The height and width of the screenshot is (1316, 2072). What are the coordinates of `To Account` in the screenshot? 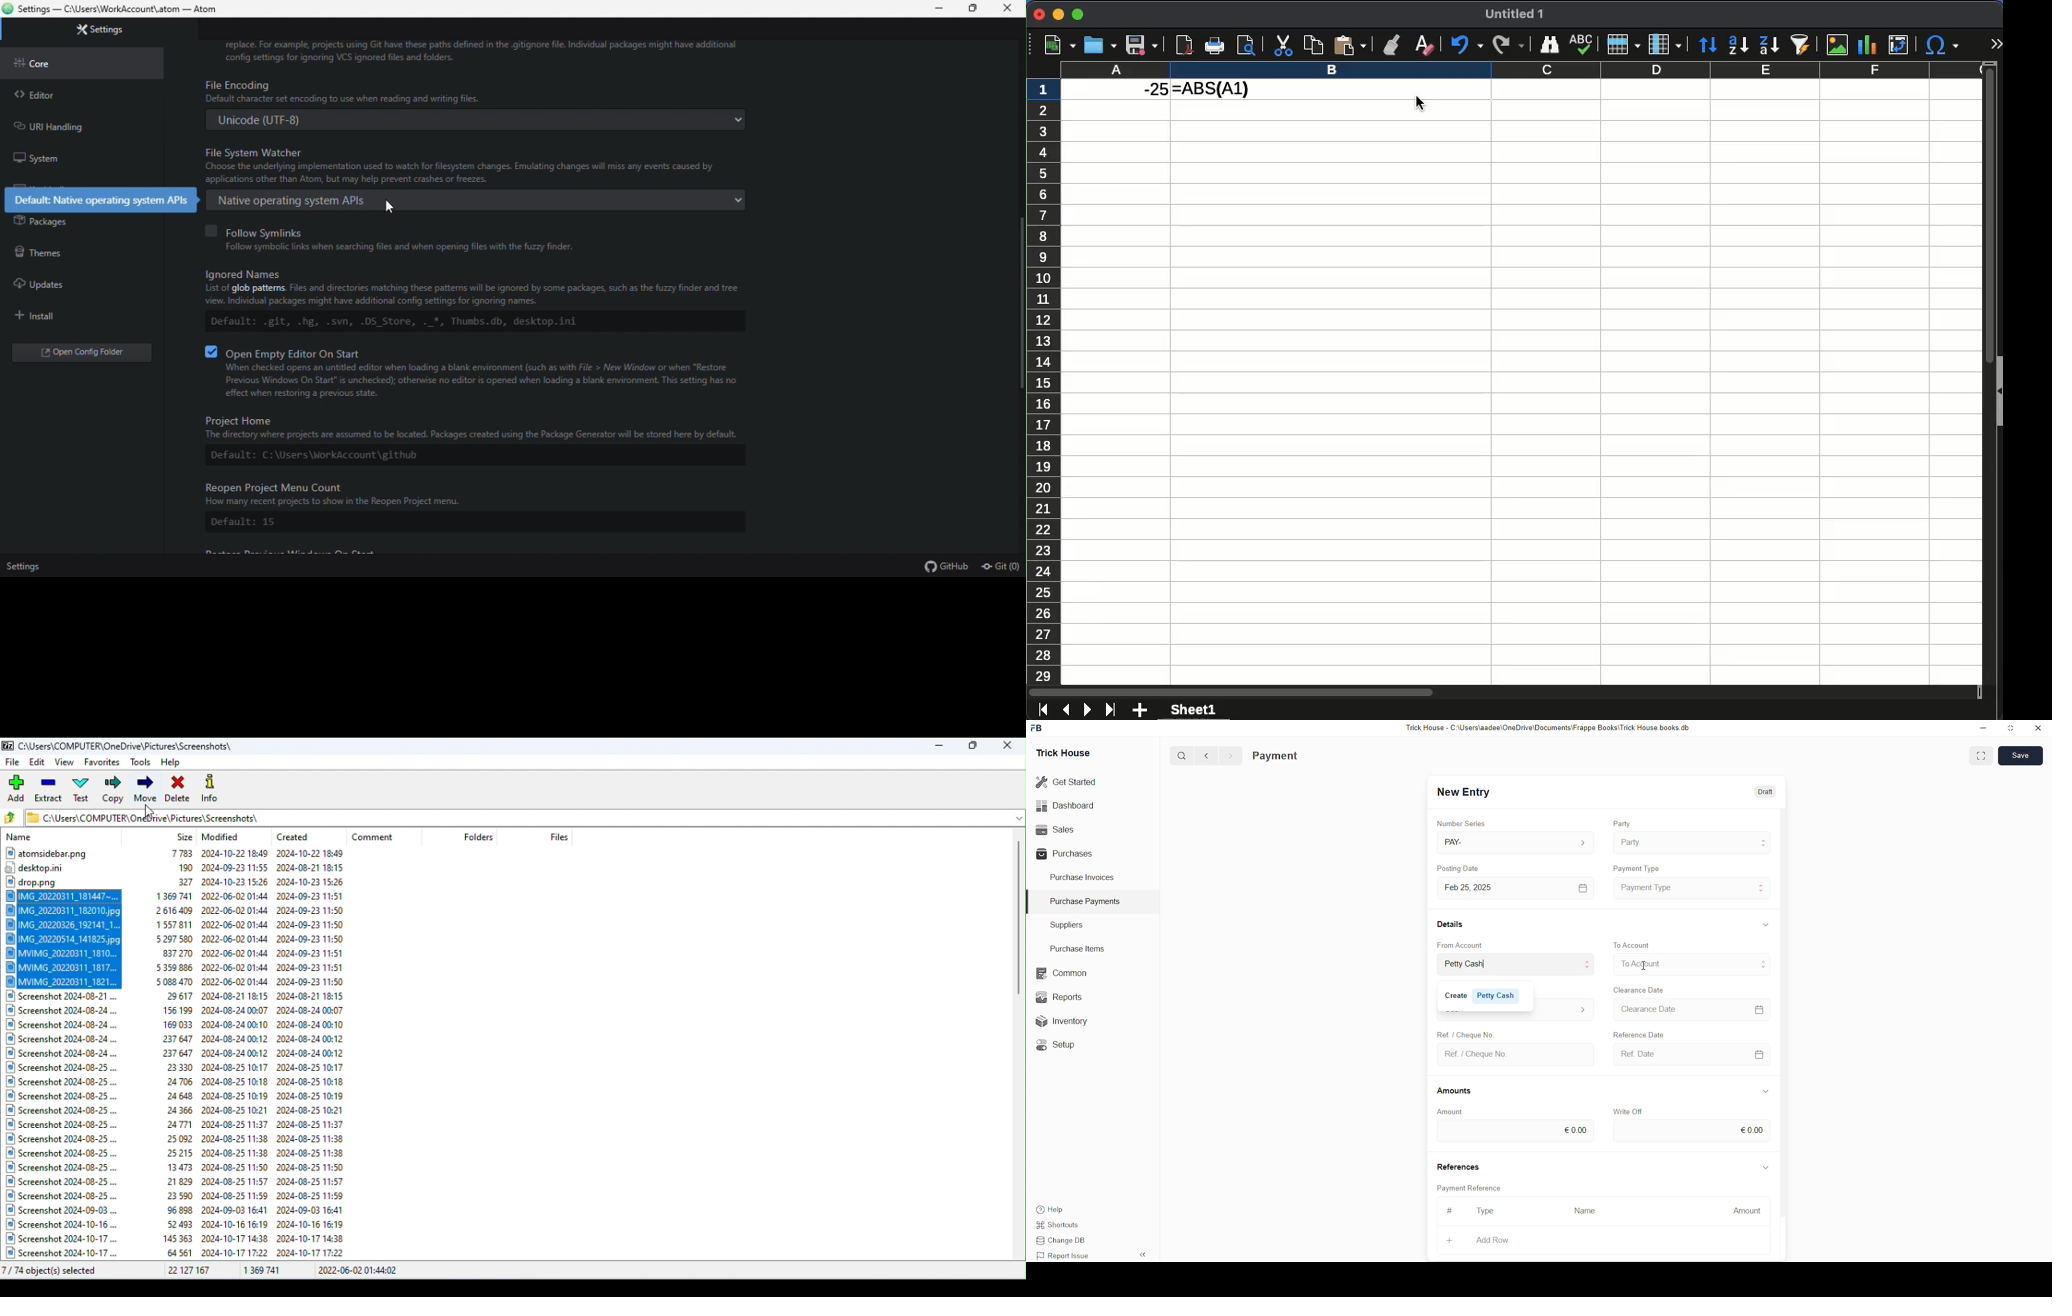 It's located at (1642, 964).